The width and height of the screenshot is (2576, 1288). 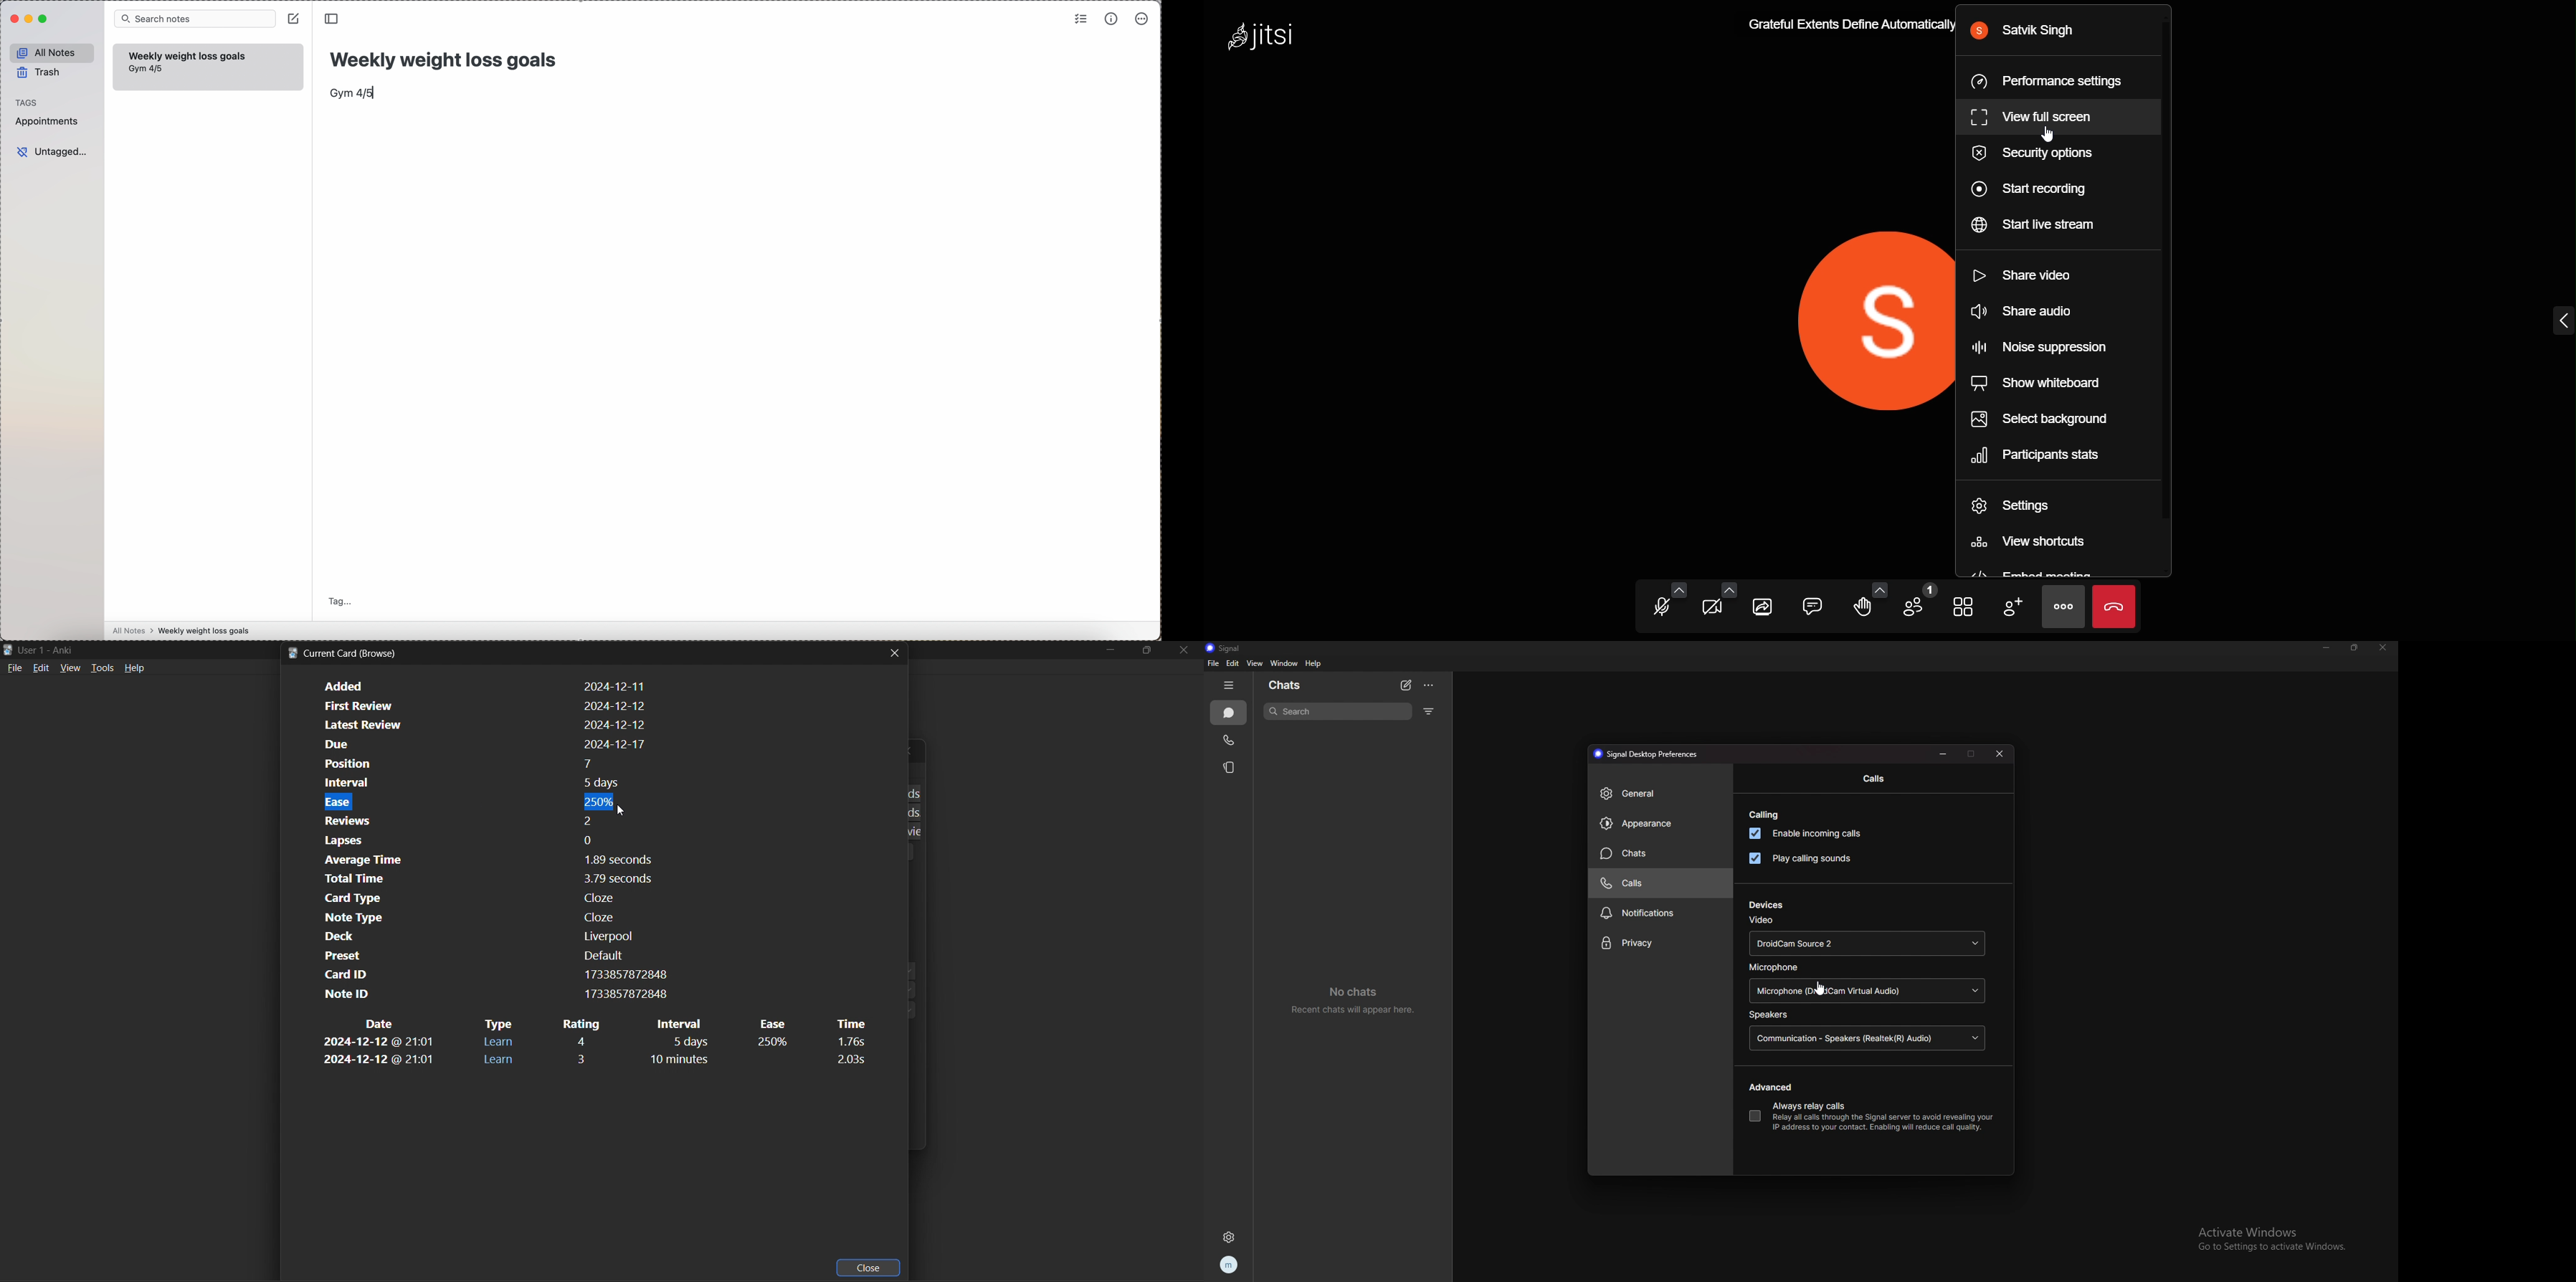 What do you see at coordinates (849, 1059) in the screenshot?
I see `time` at bounding box center [849, 1059].